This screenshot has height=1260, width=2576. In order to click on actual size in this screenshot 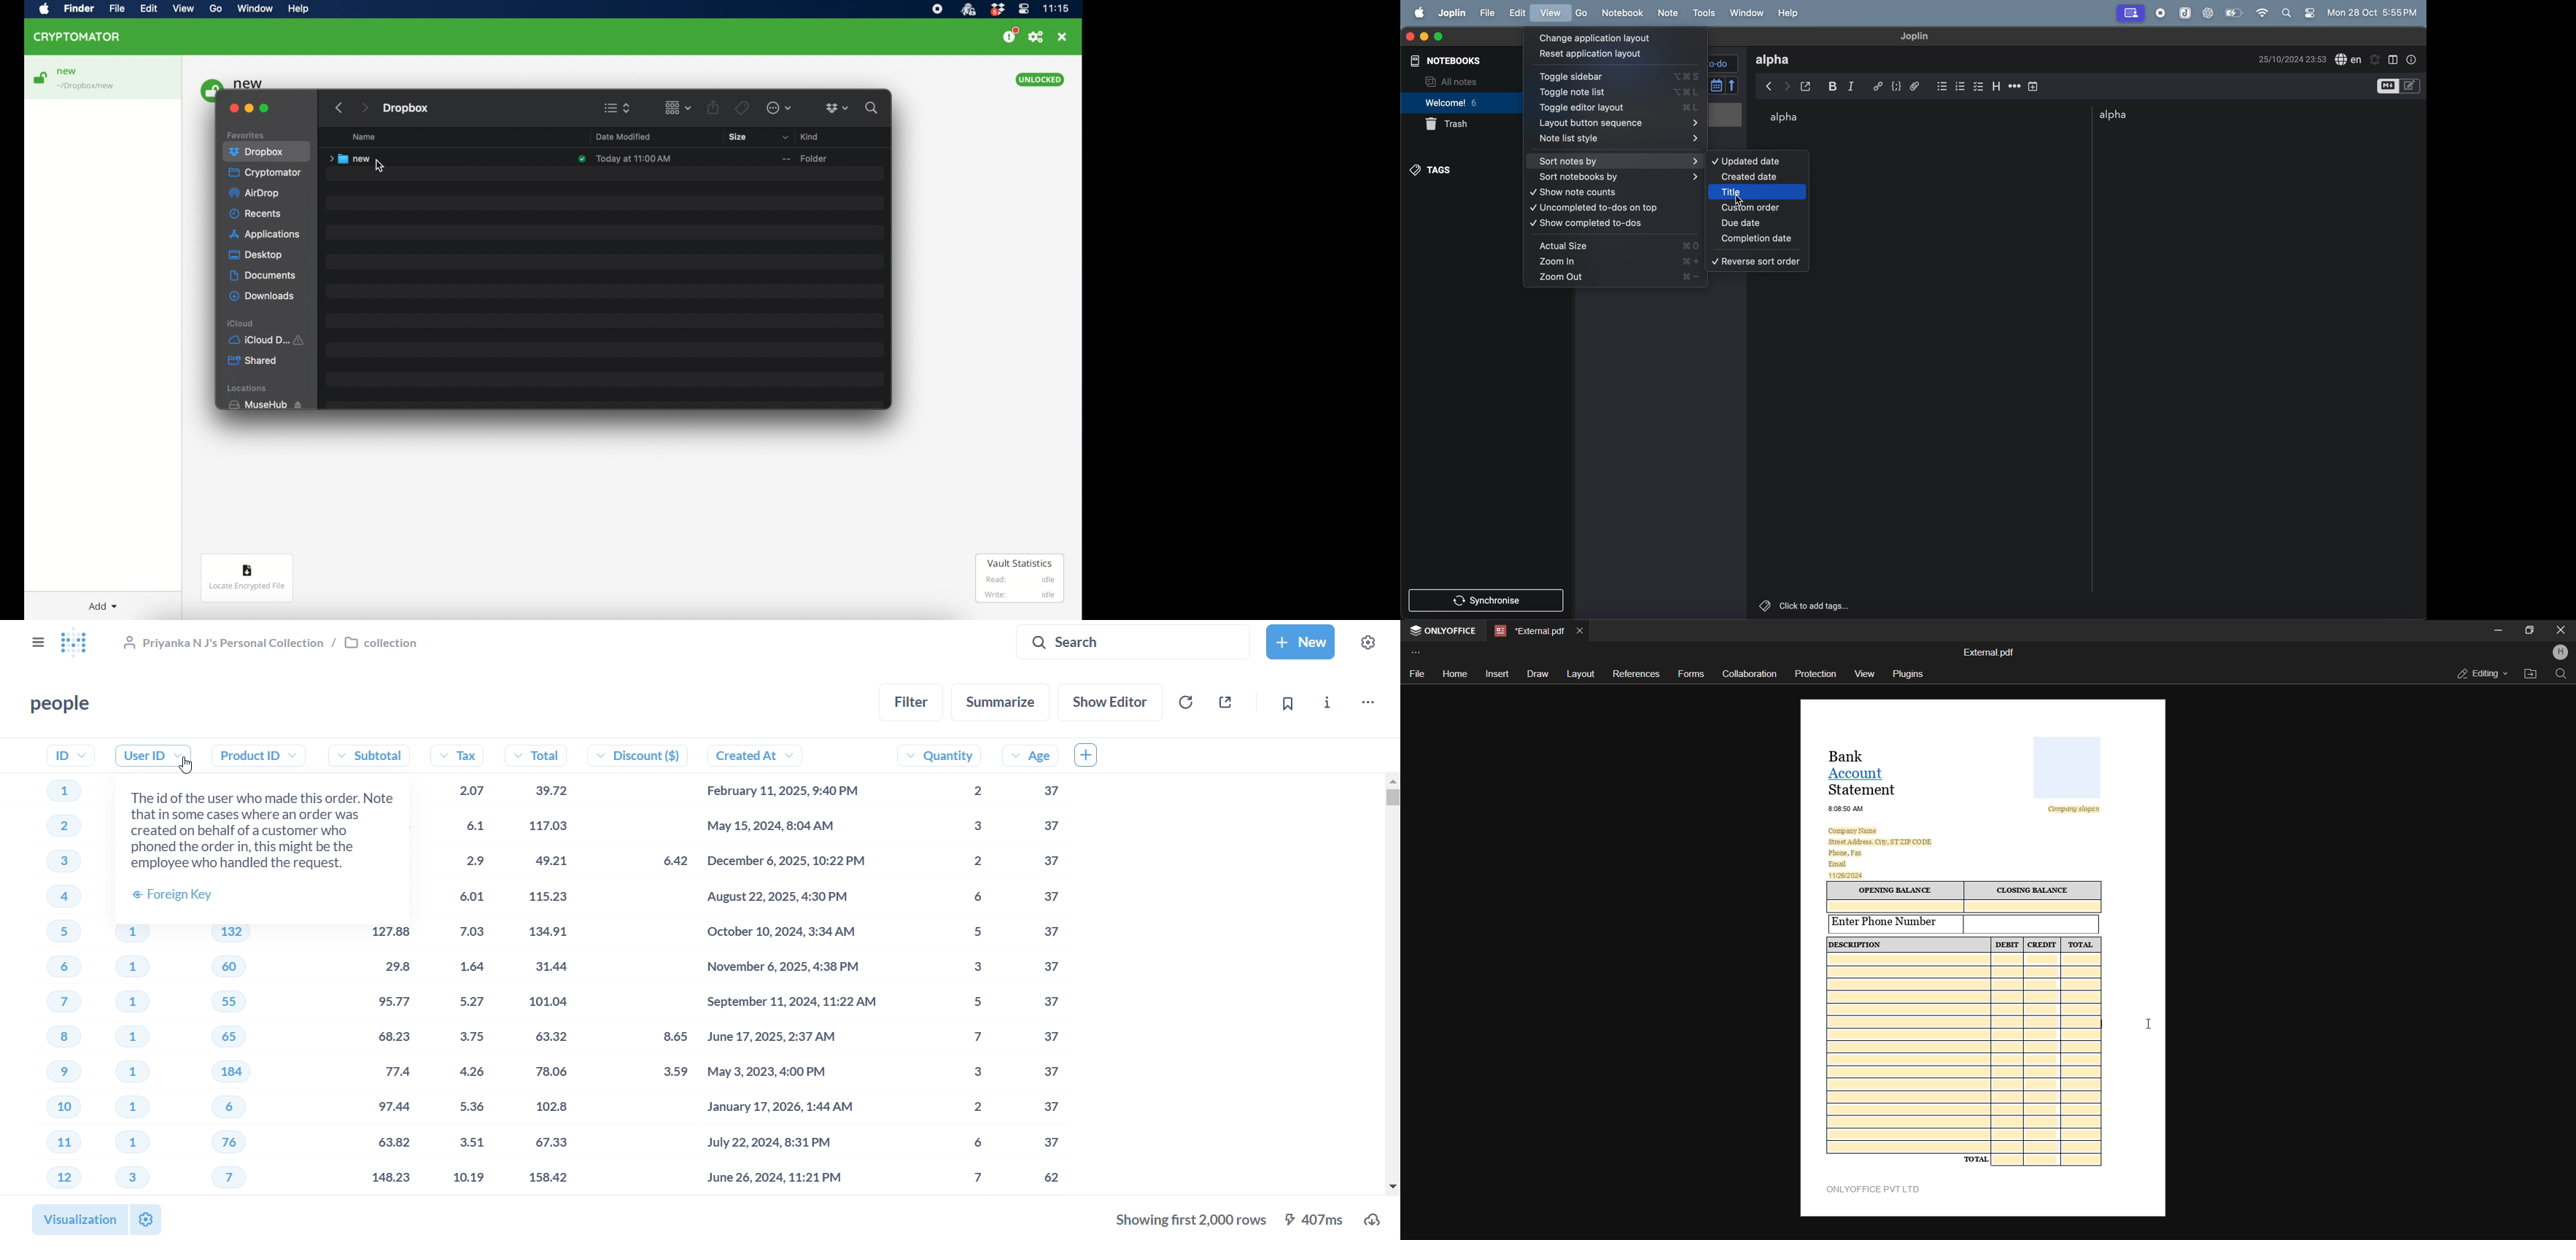, I will do `click(1616, 246)`.